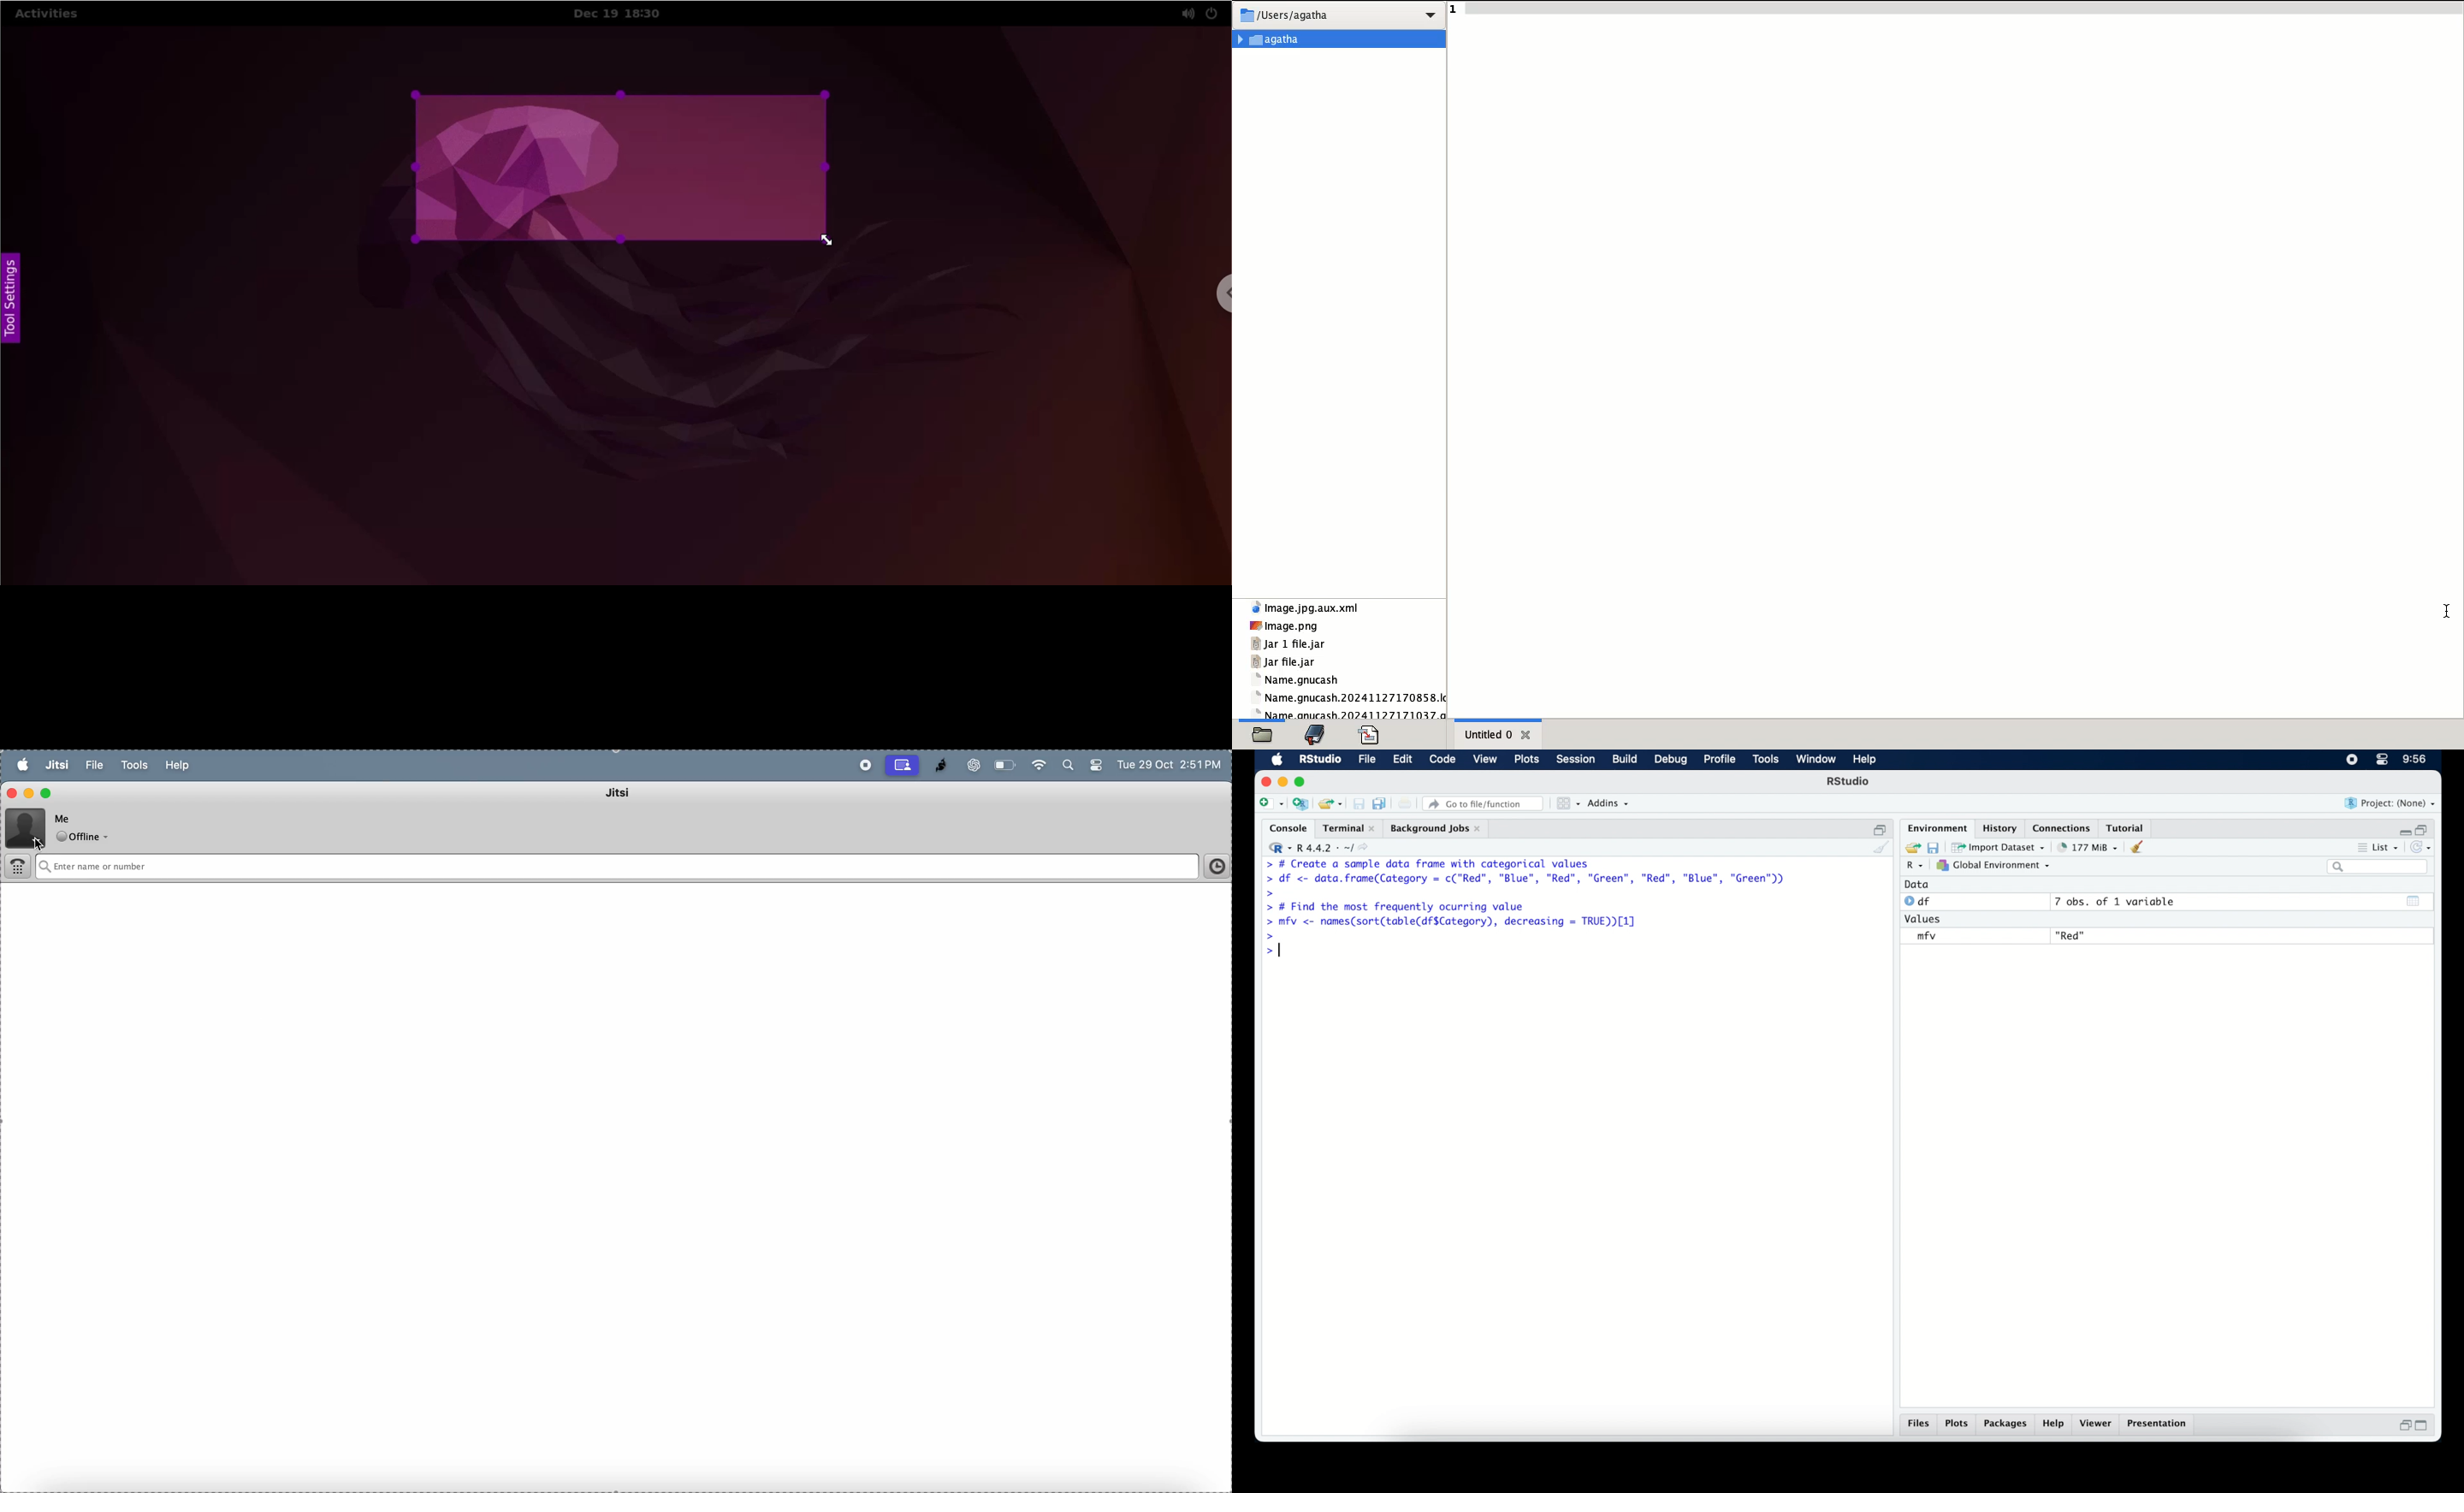  I want to click on > # Find the most frequently ocurring value|, so click(1403, 907).